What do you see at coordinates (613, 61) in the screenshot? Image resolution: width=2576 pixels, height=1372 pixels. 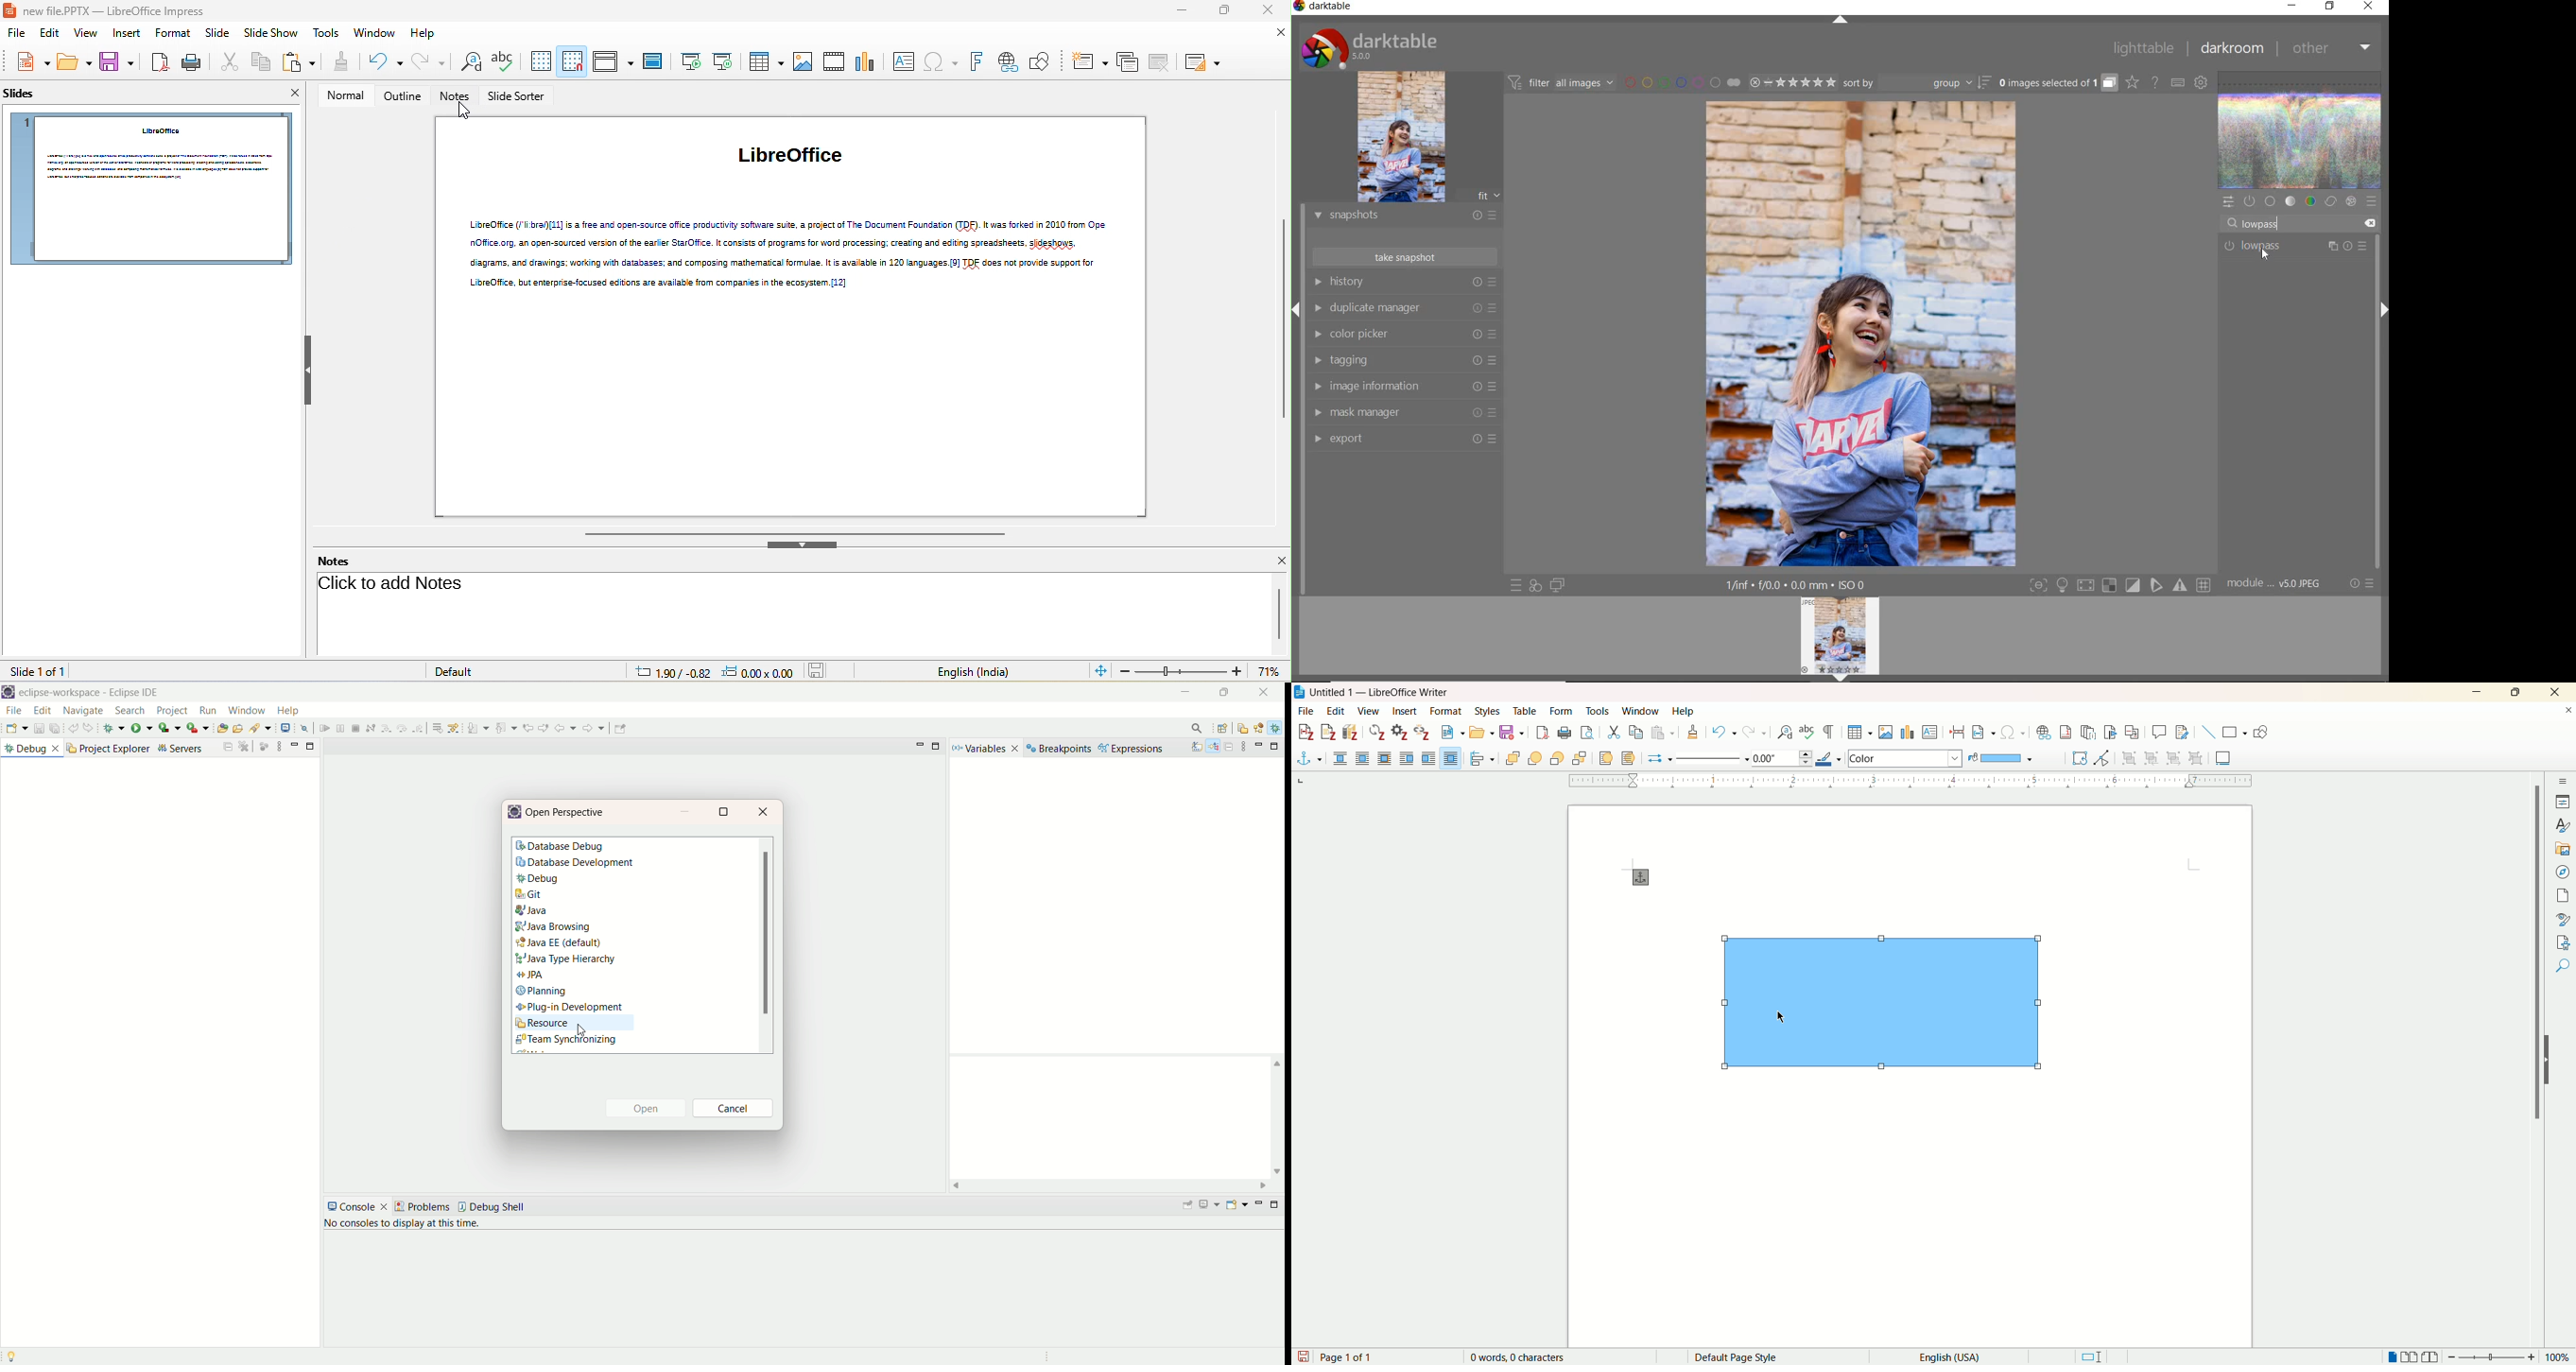 I see `display view` at bounding box center [613, 61].